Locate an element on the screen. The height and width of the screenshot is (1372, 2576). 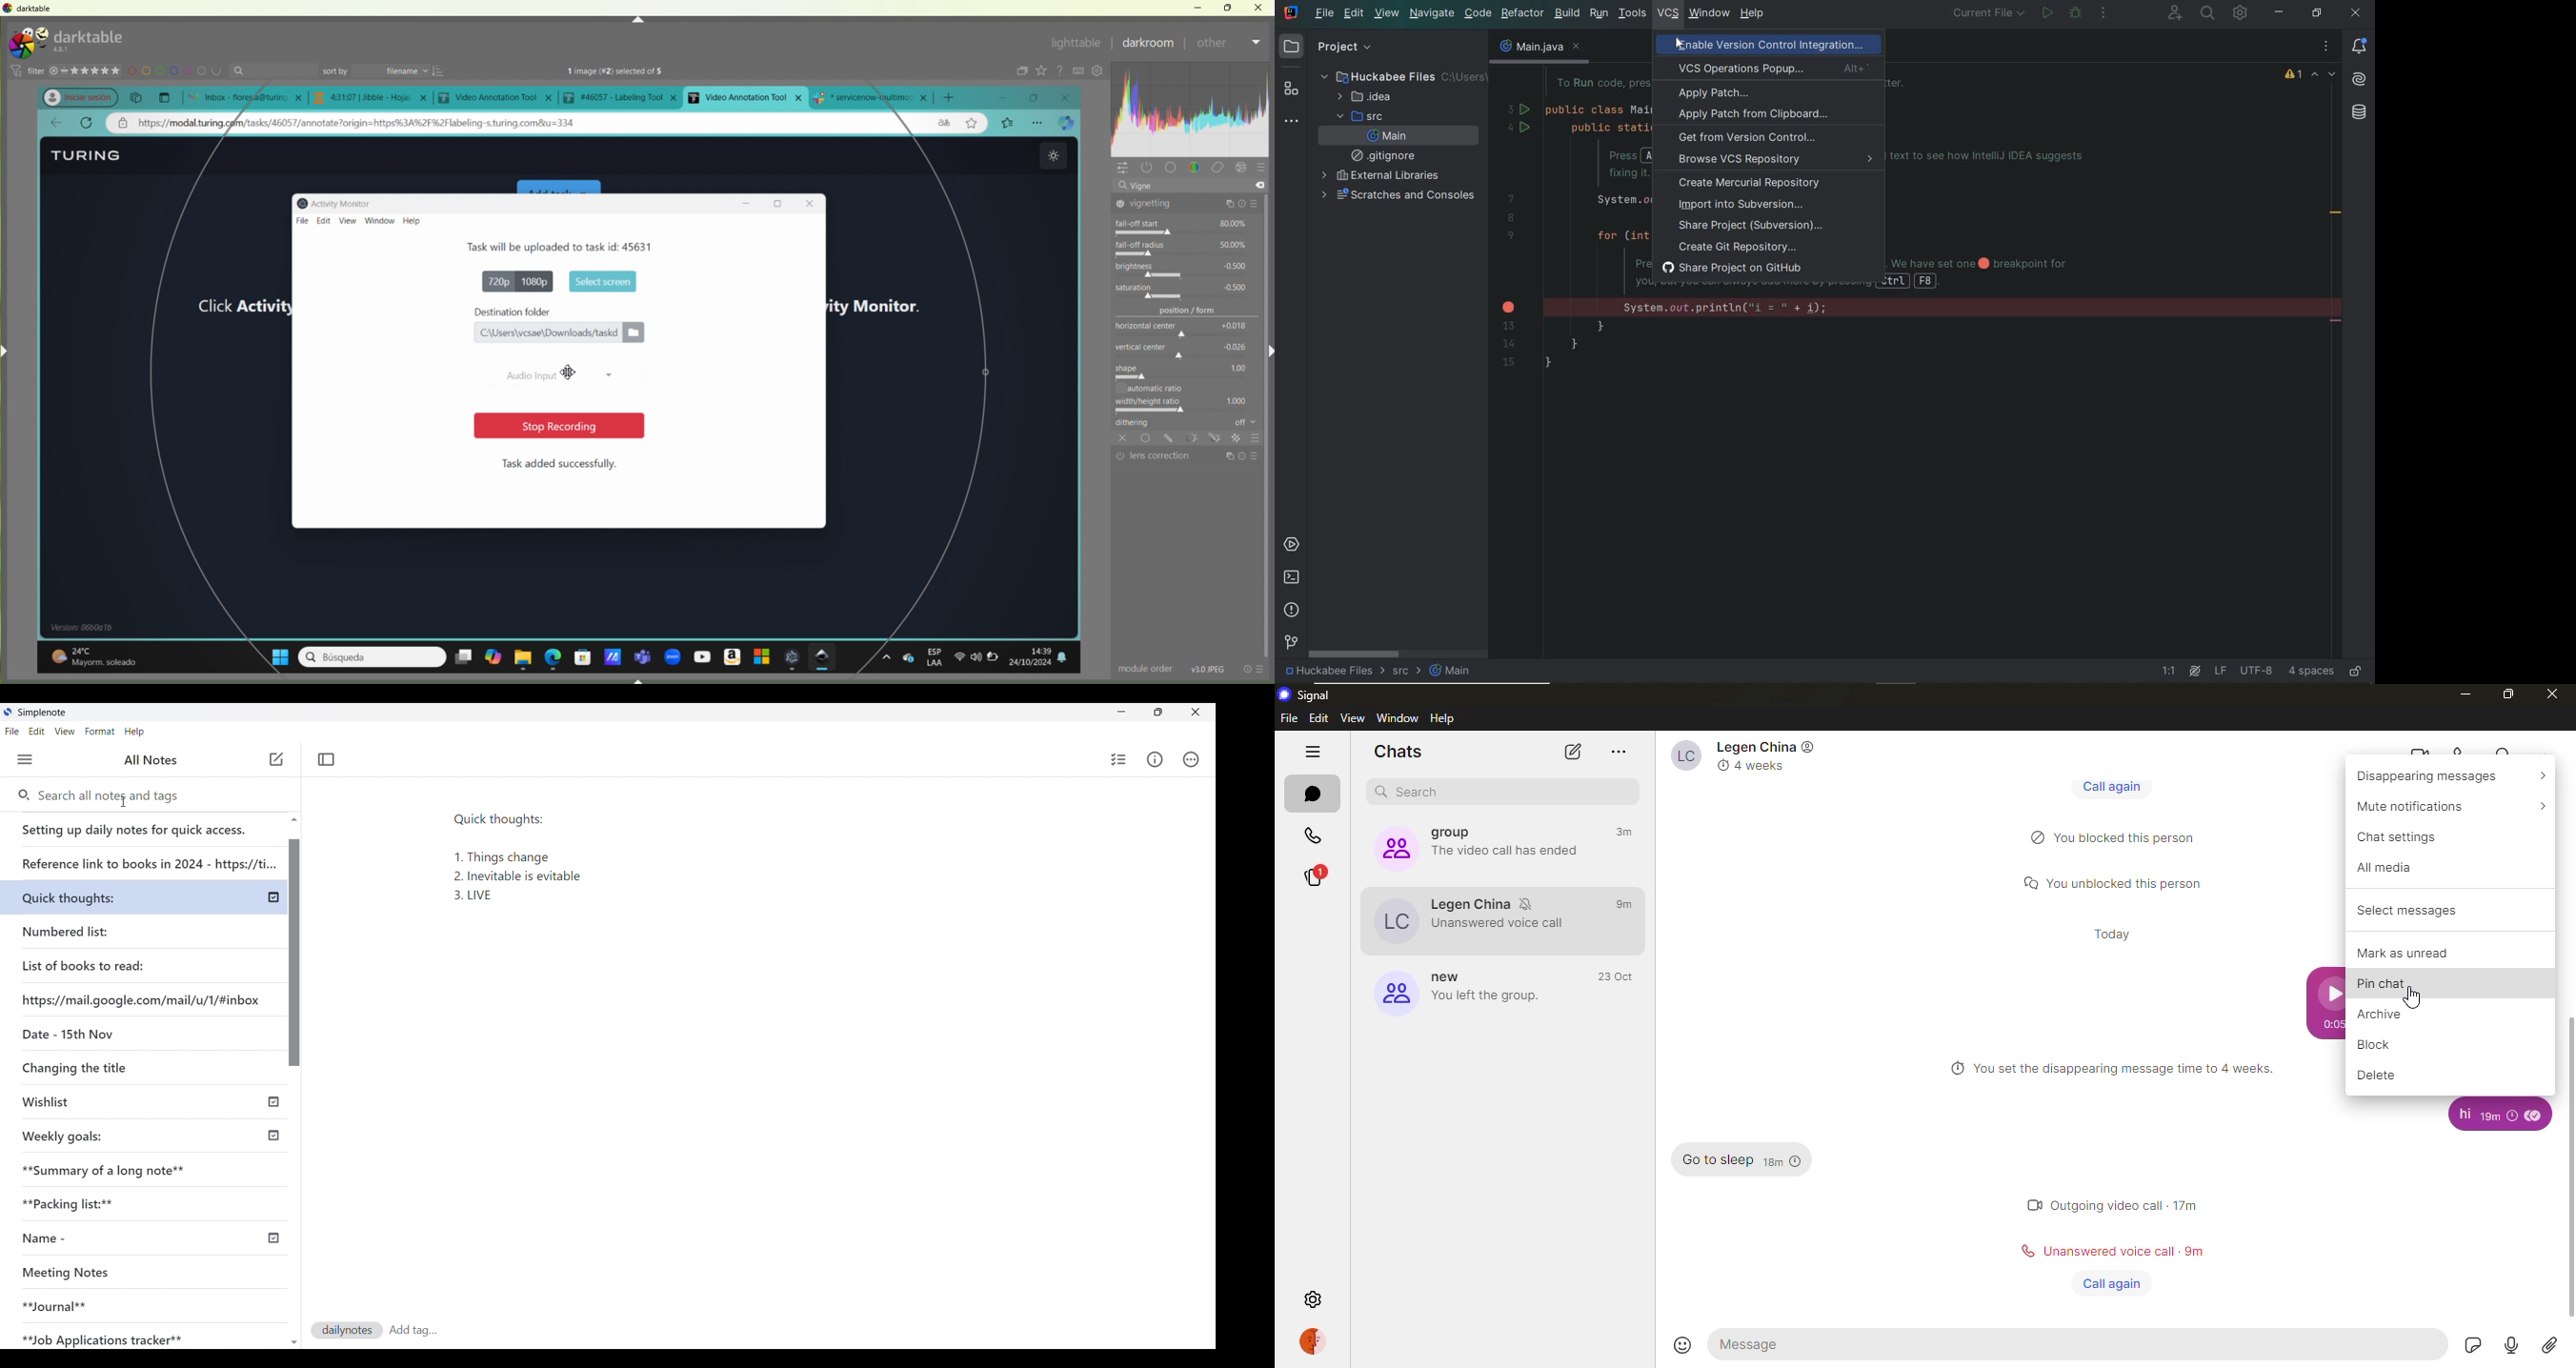
Packing lists is located at coordinates (149, 1201).